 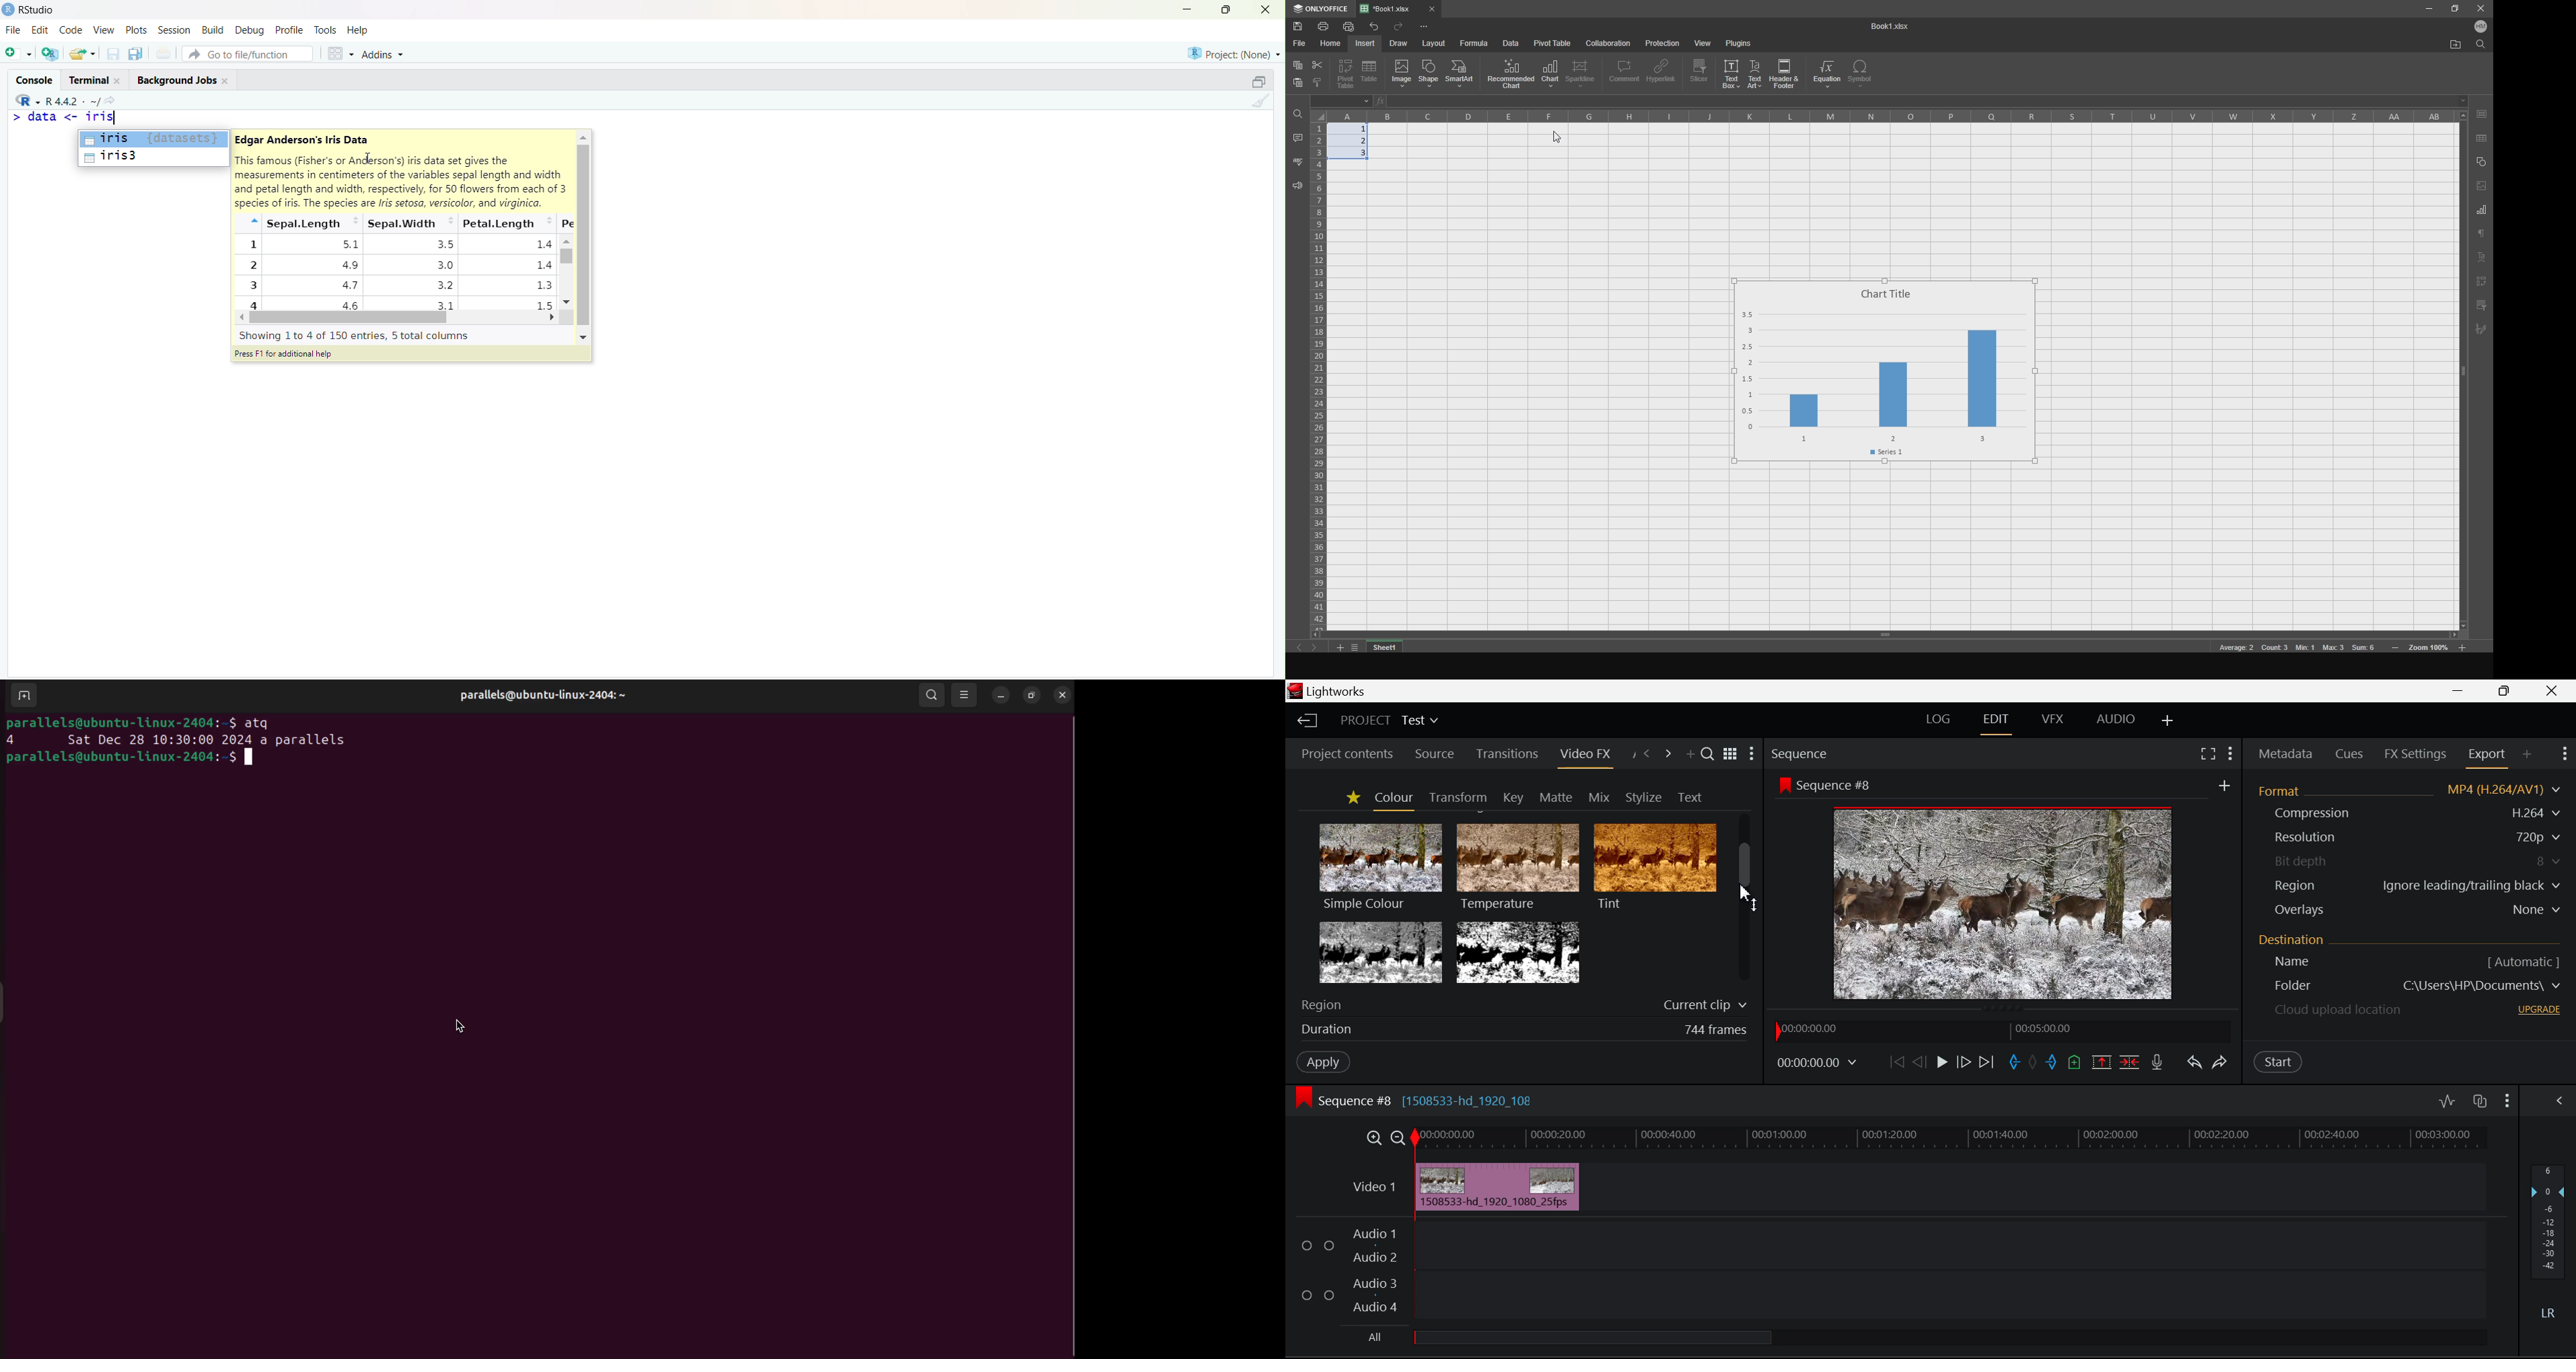 I want to click on Timeline Zoom Out, so click(x=1400, y=1138).